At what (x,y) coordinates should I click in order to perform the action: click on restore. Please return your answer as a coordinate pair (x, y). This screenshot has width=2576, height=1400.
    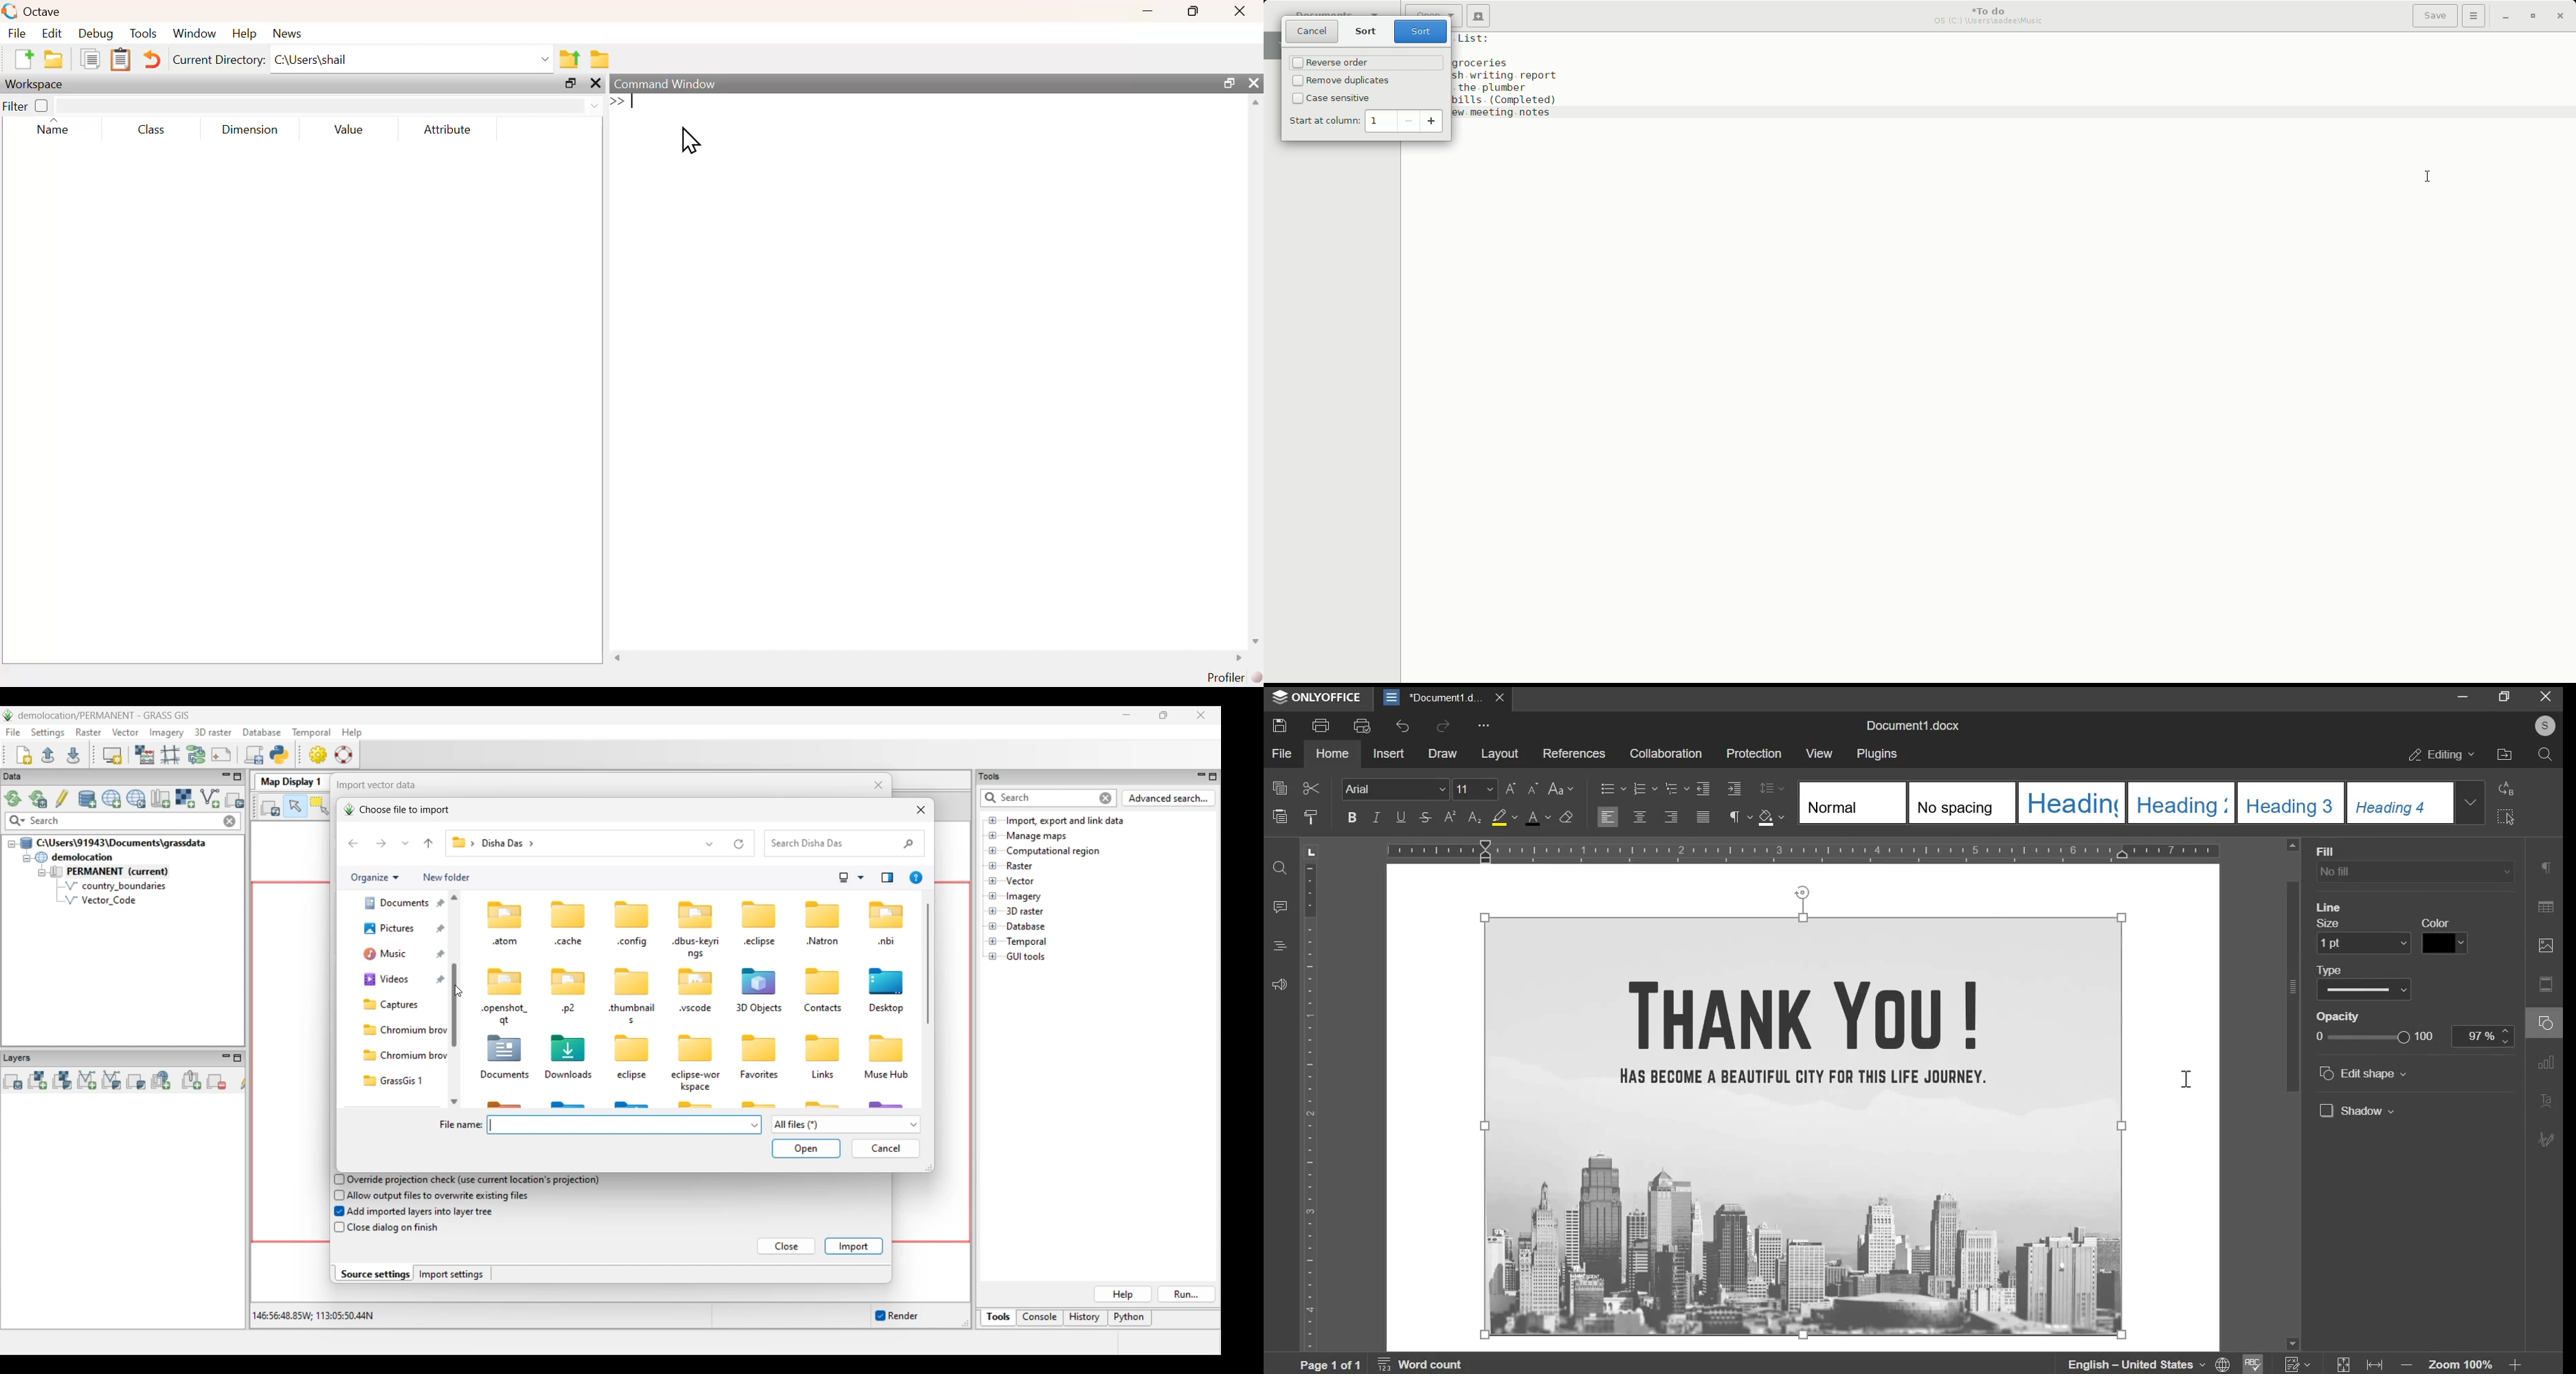
    Looking at the image, I should click on (2504, 697).